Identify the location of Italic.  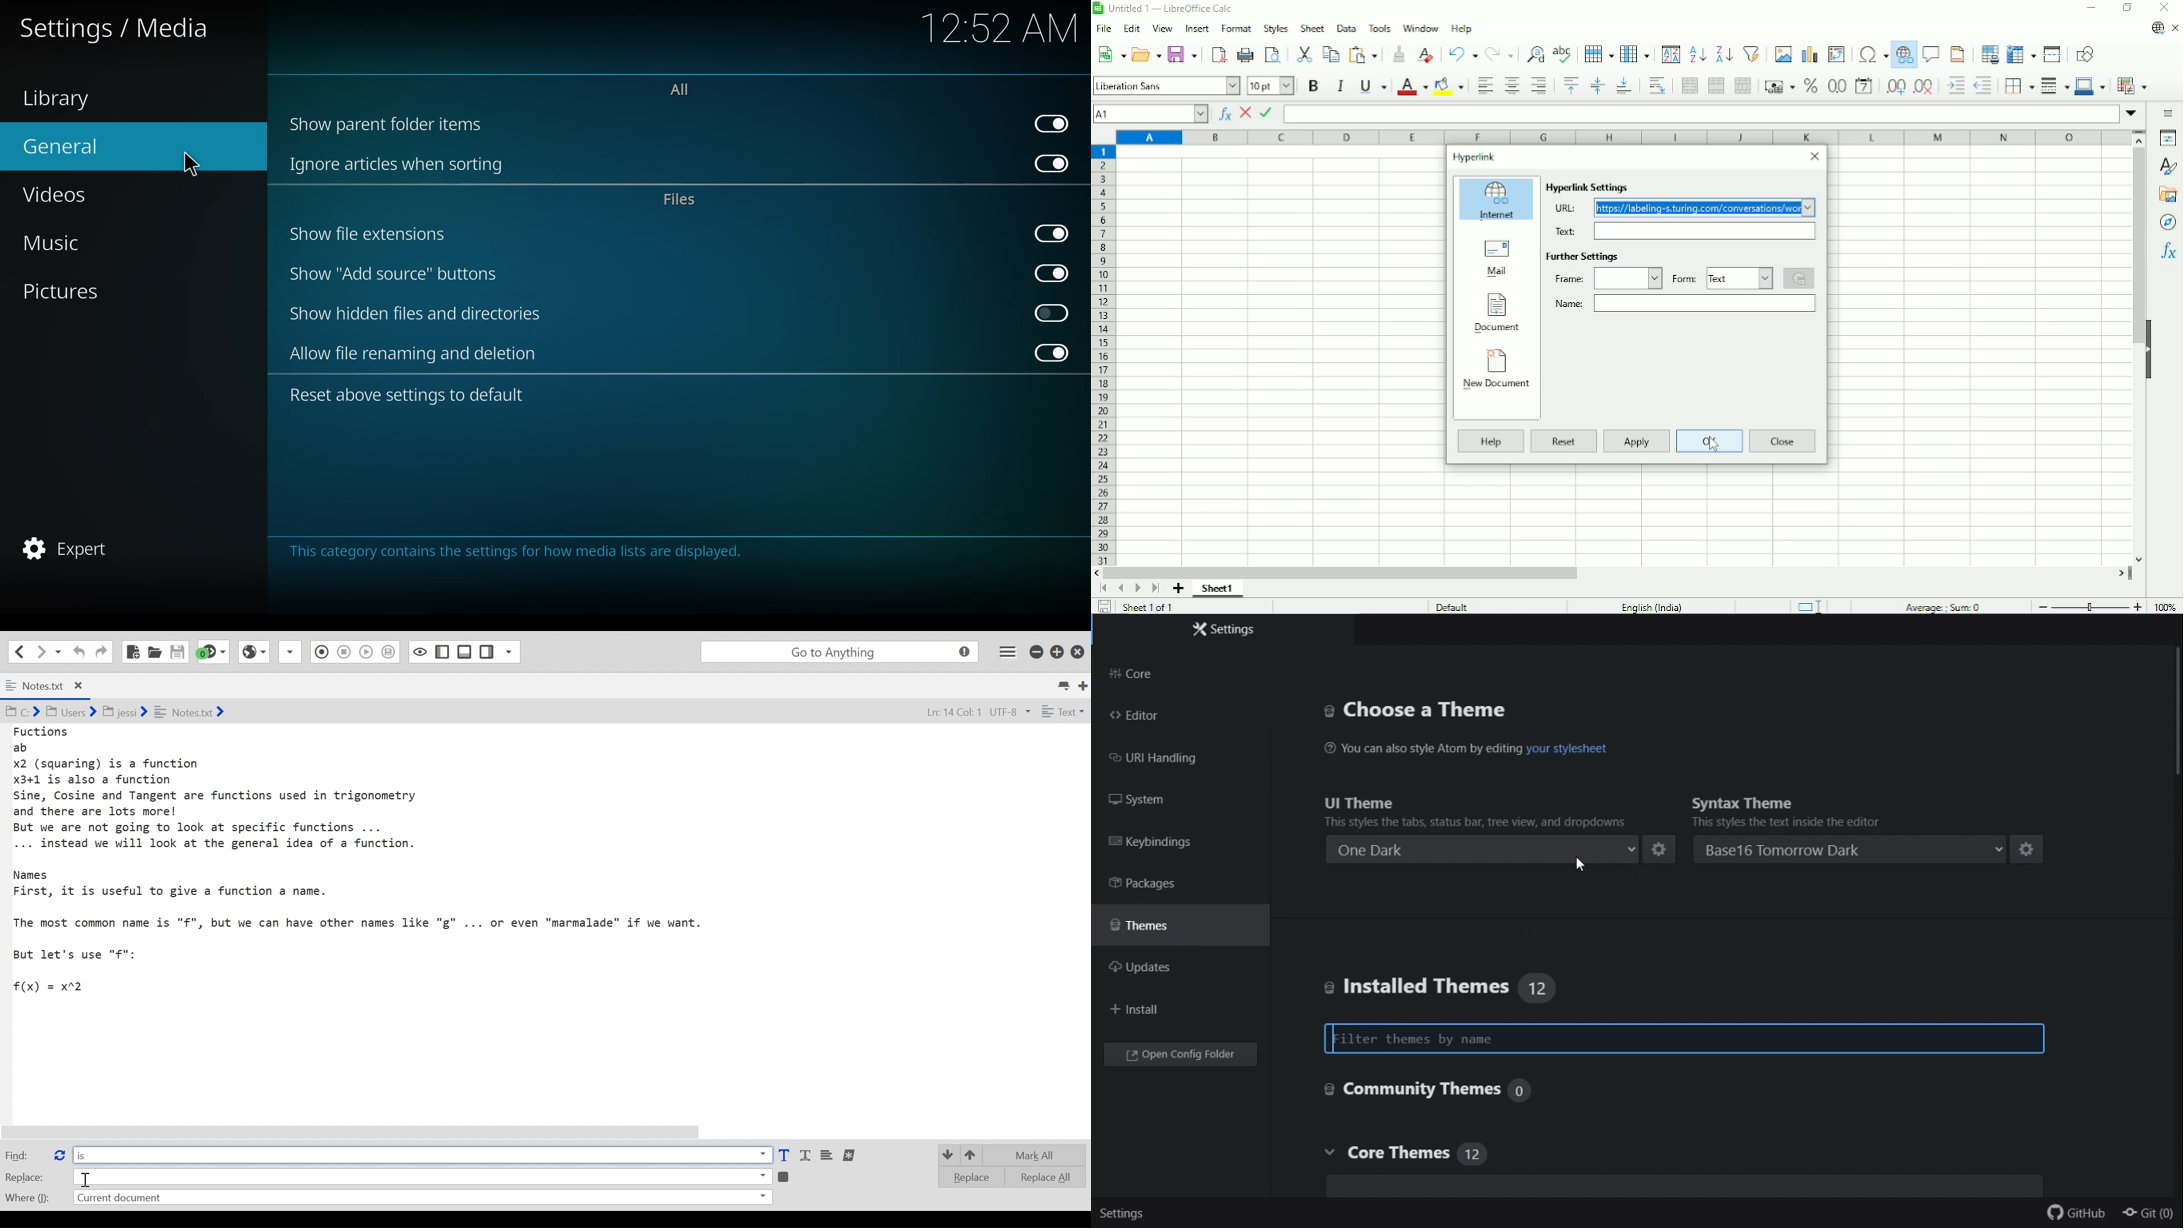
(1340, 85).